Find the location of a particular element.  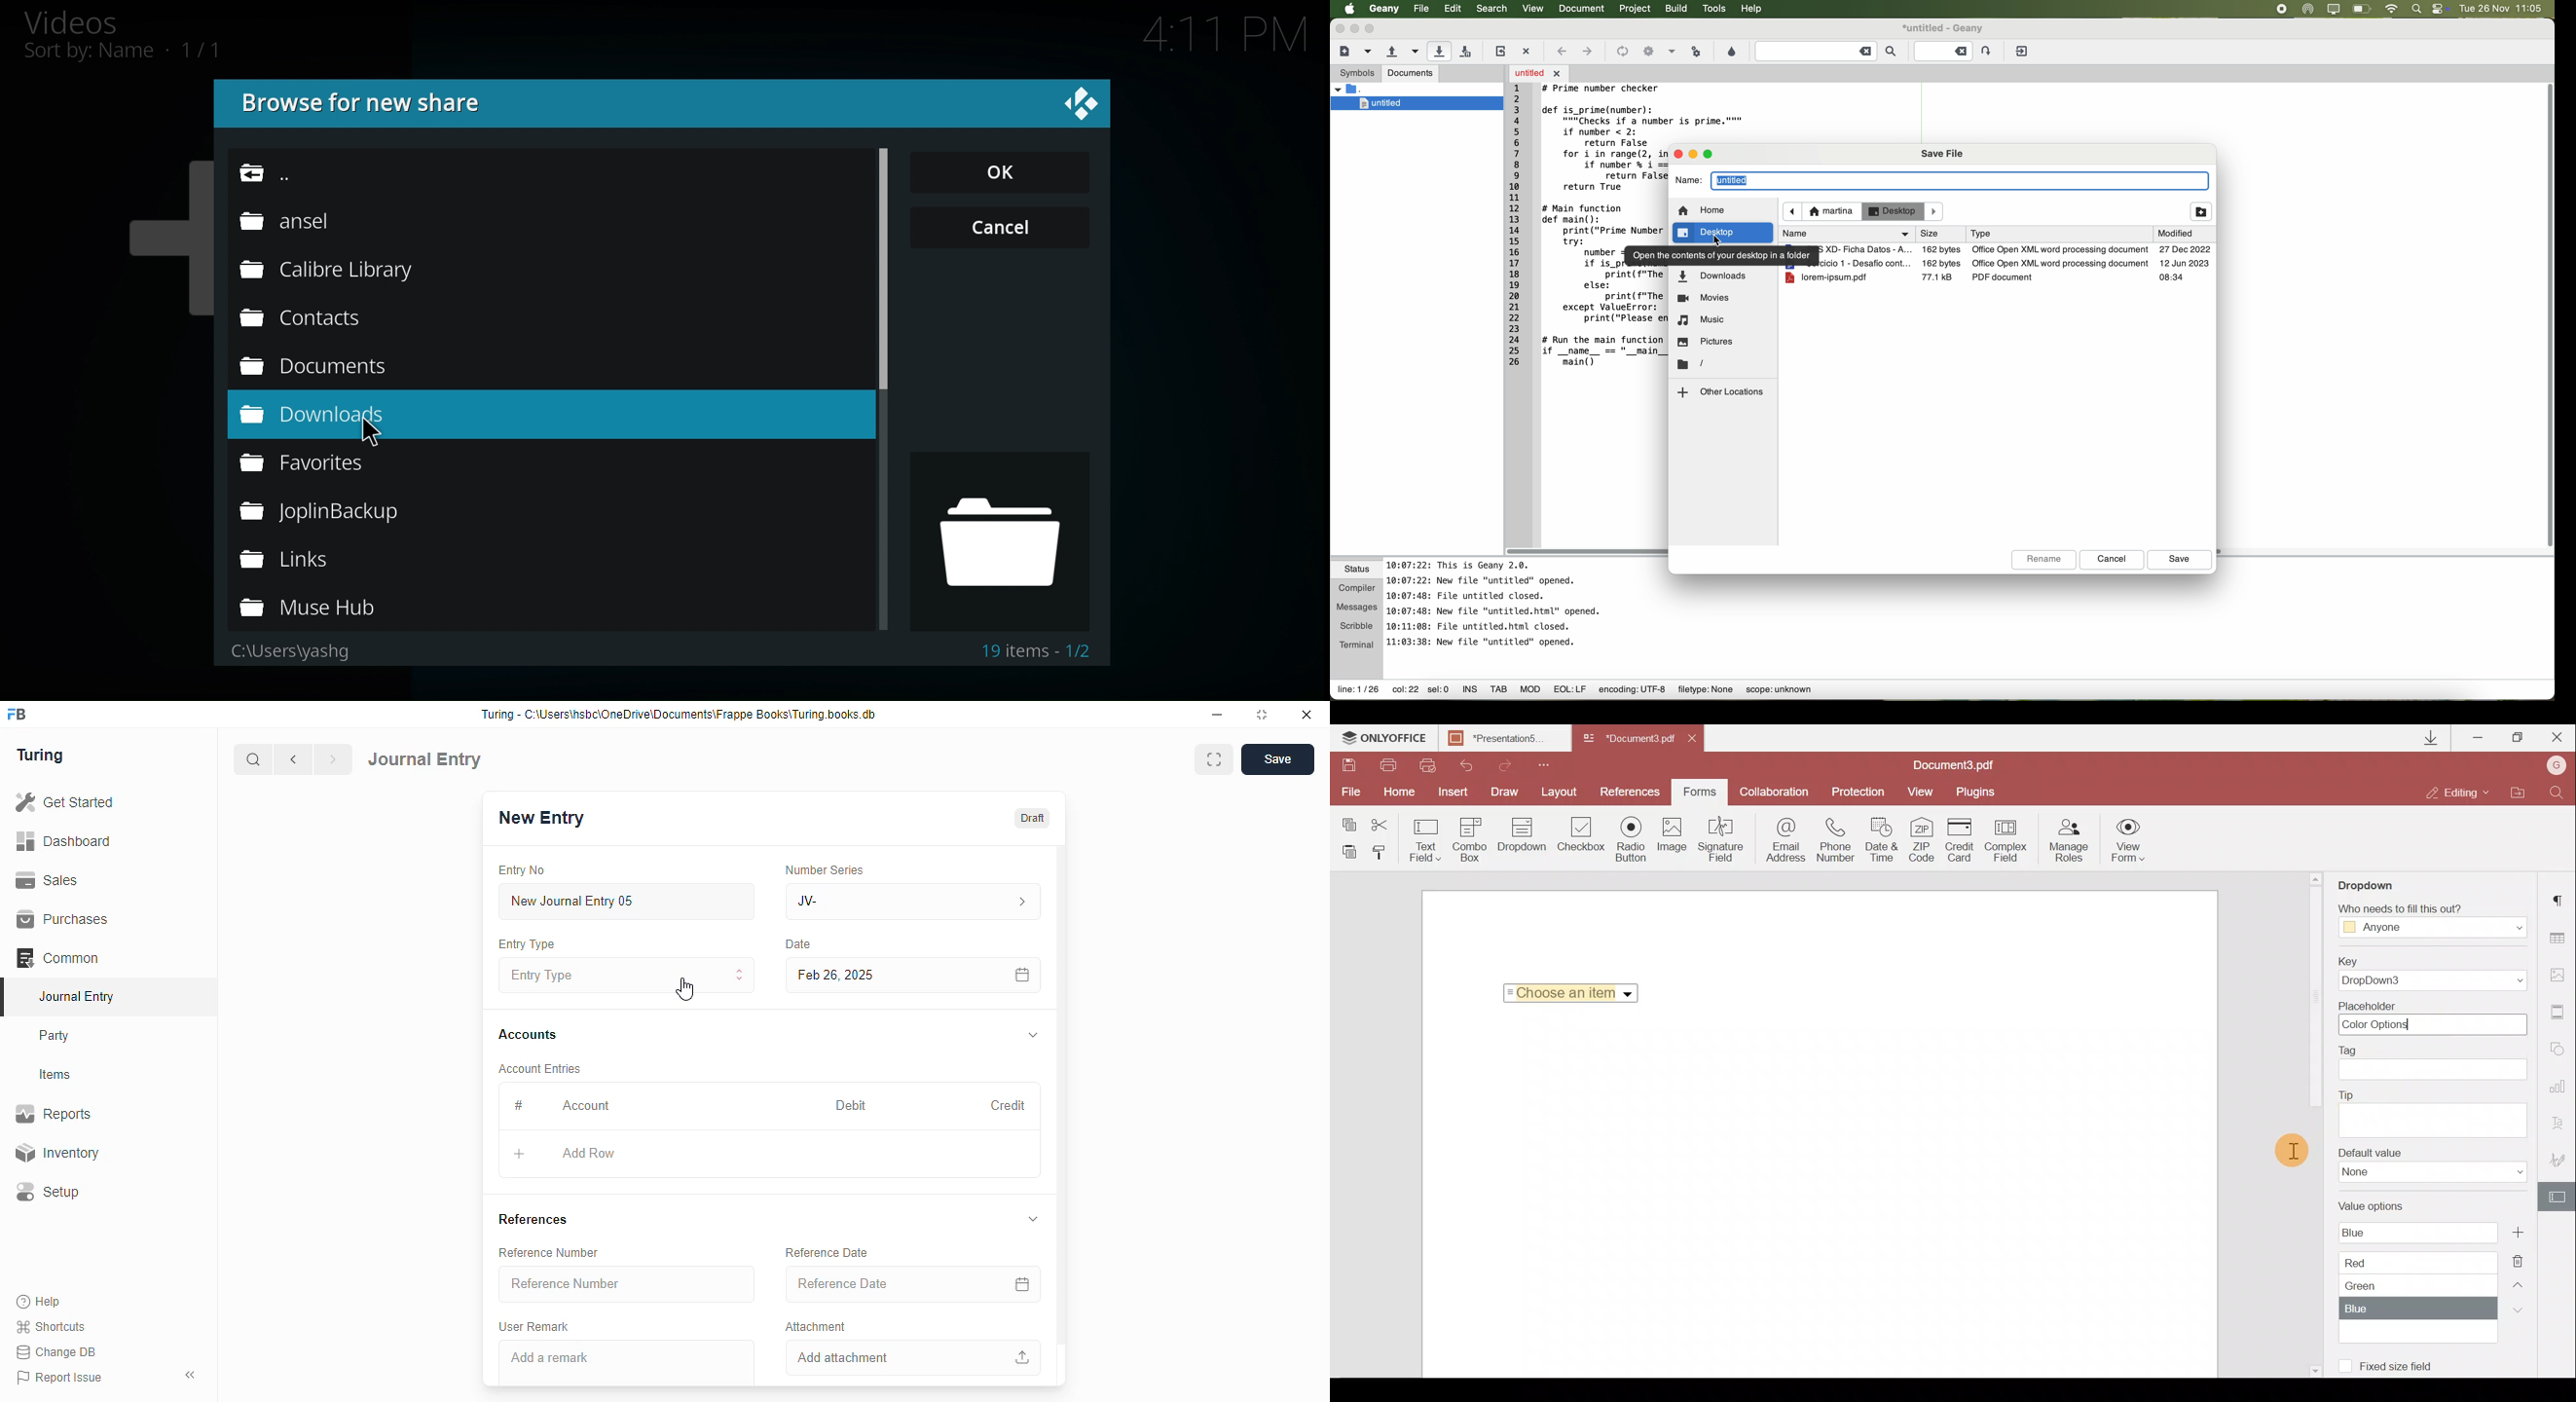

toggle expand/collapse is located at coordinates (1034, 1036).